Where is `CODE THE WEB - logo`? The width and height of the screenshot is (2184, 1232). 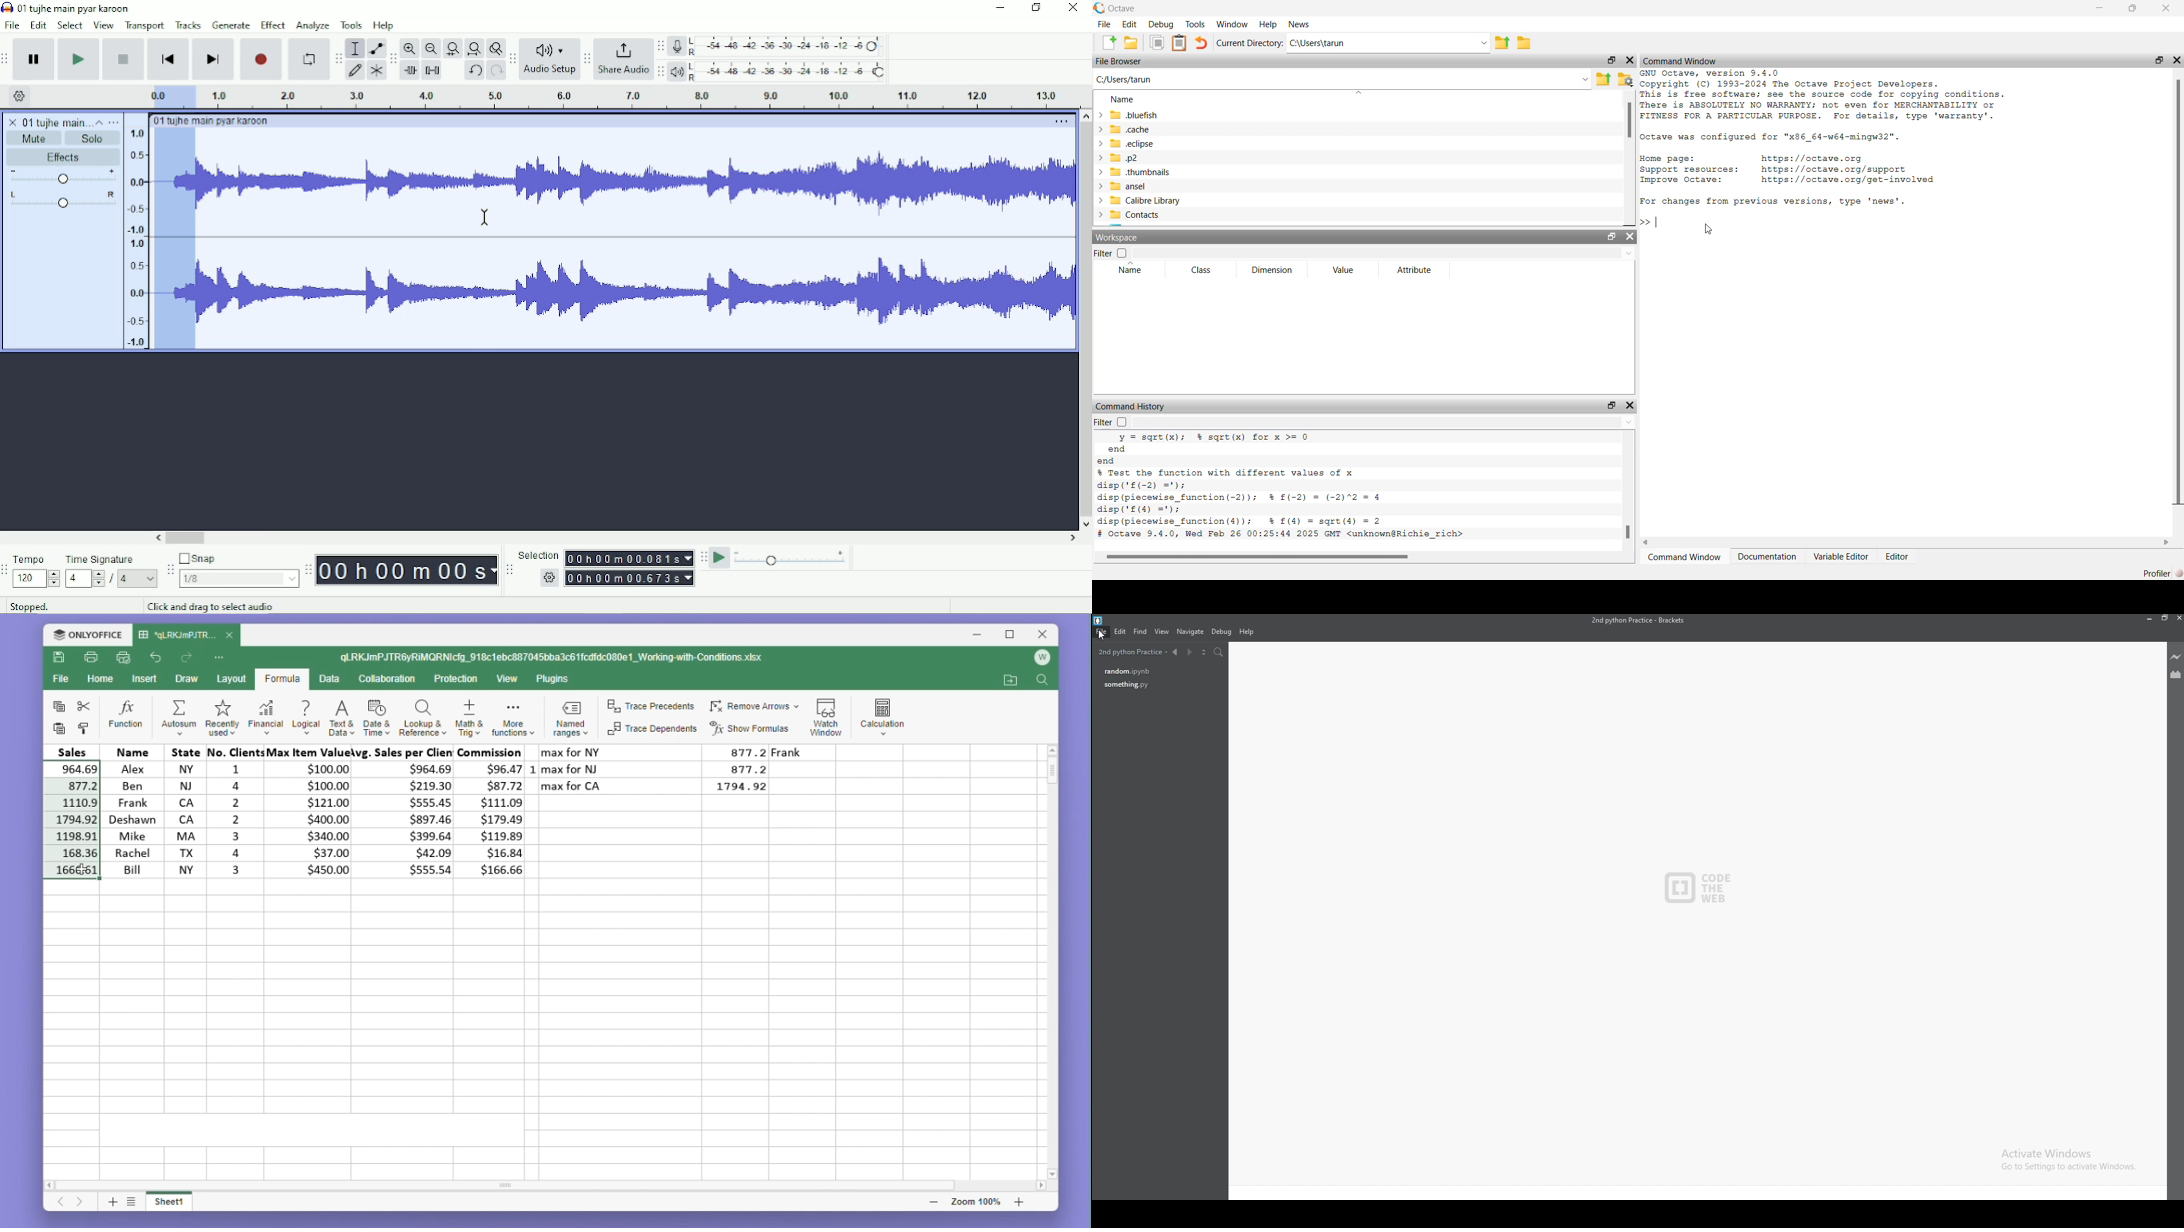 CODE THE WEB - logo is located at coordinates (1698, 889).